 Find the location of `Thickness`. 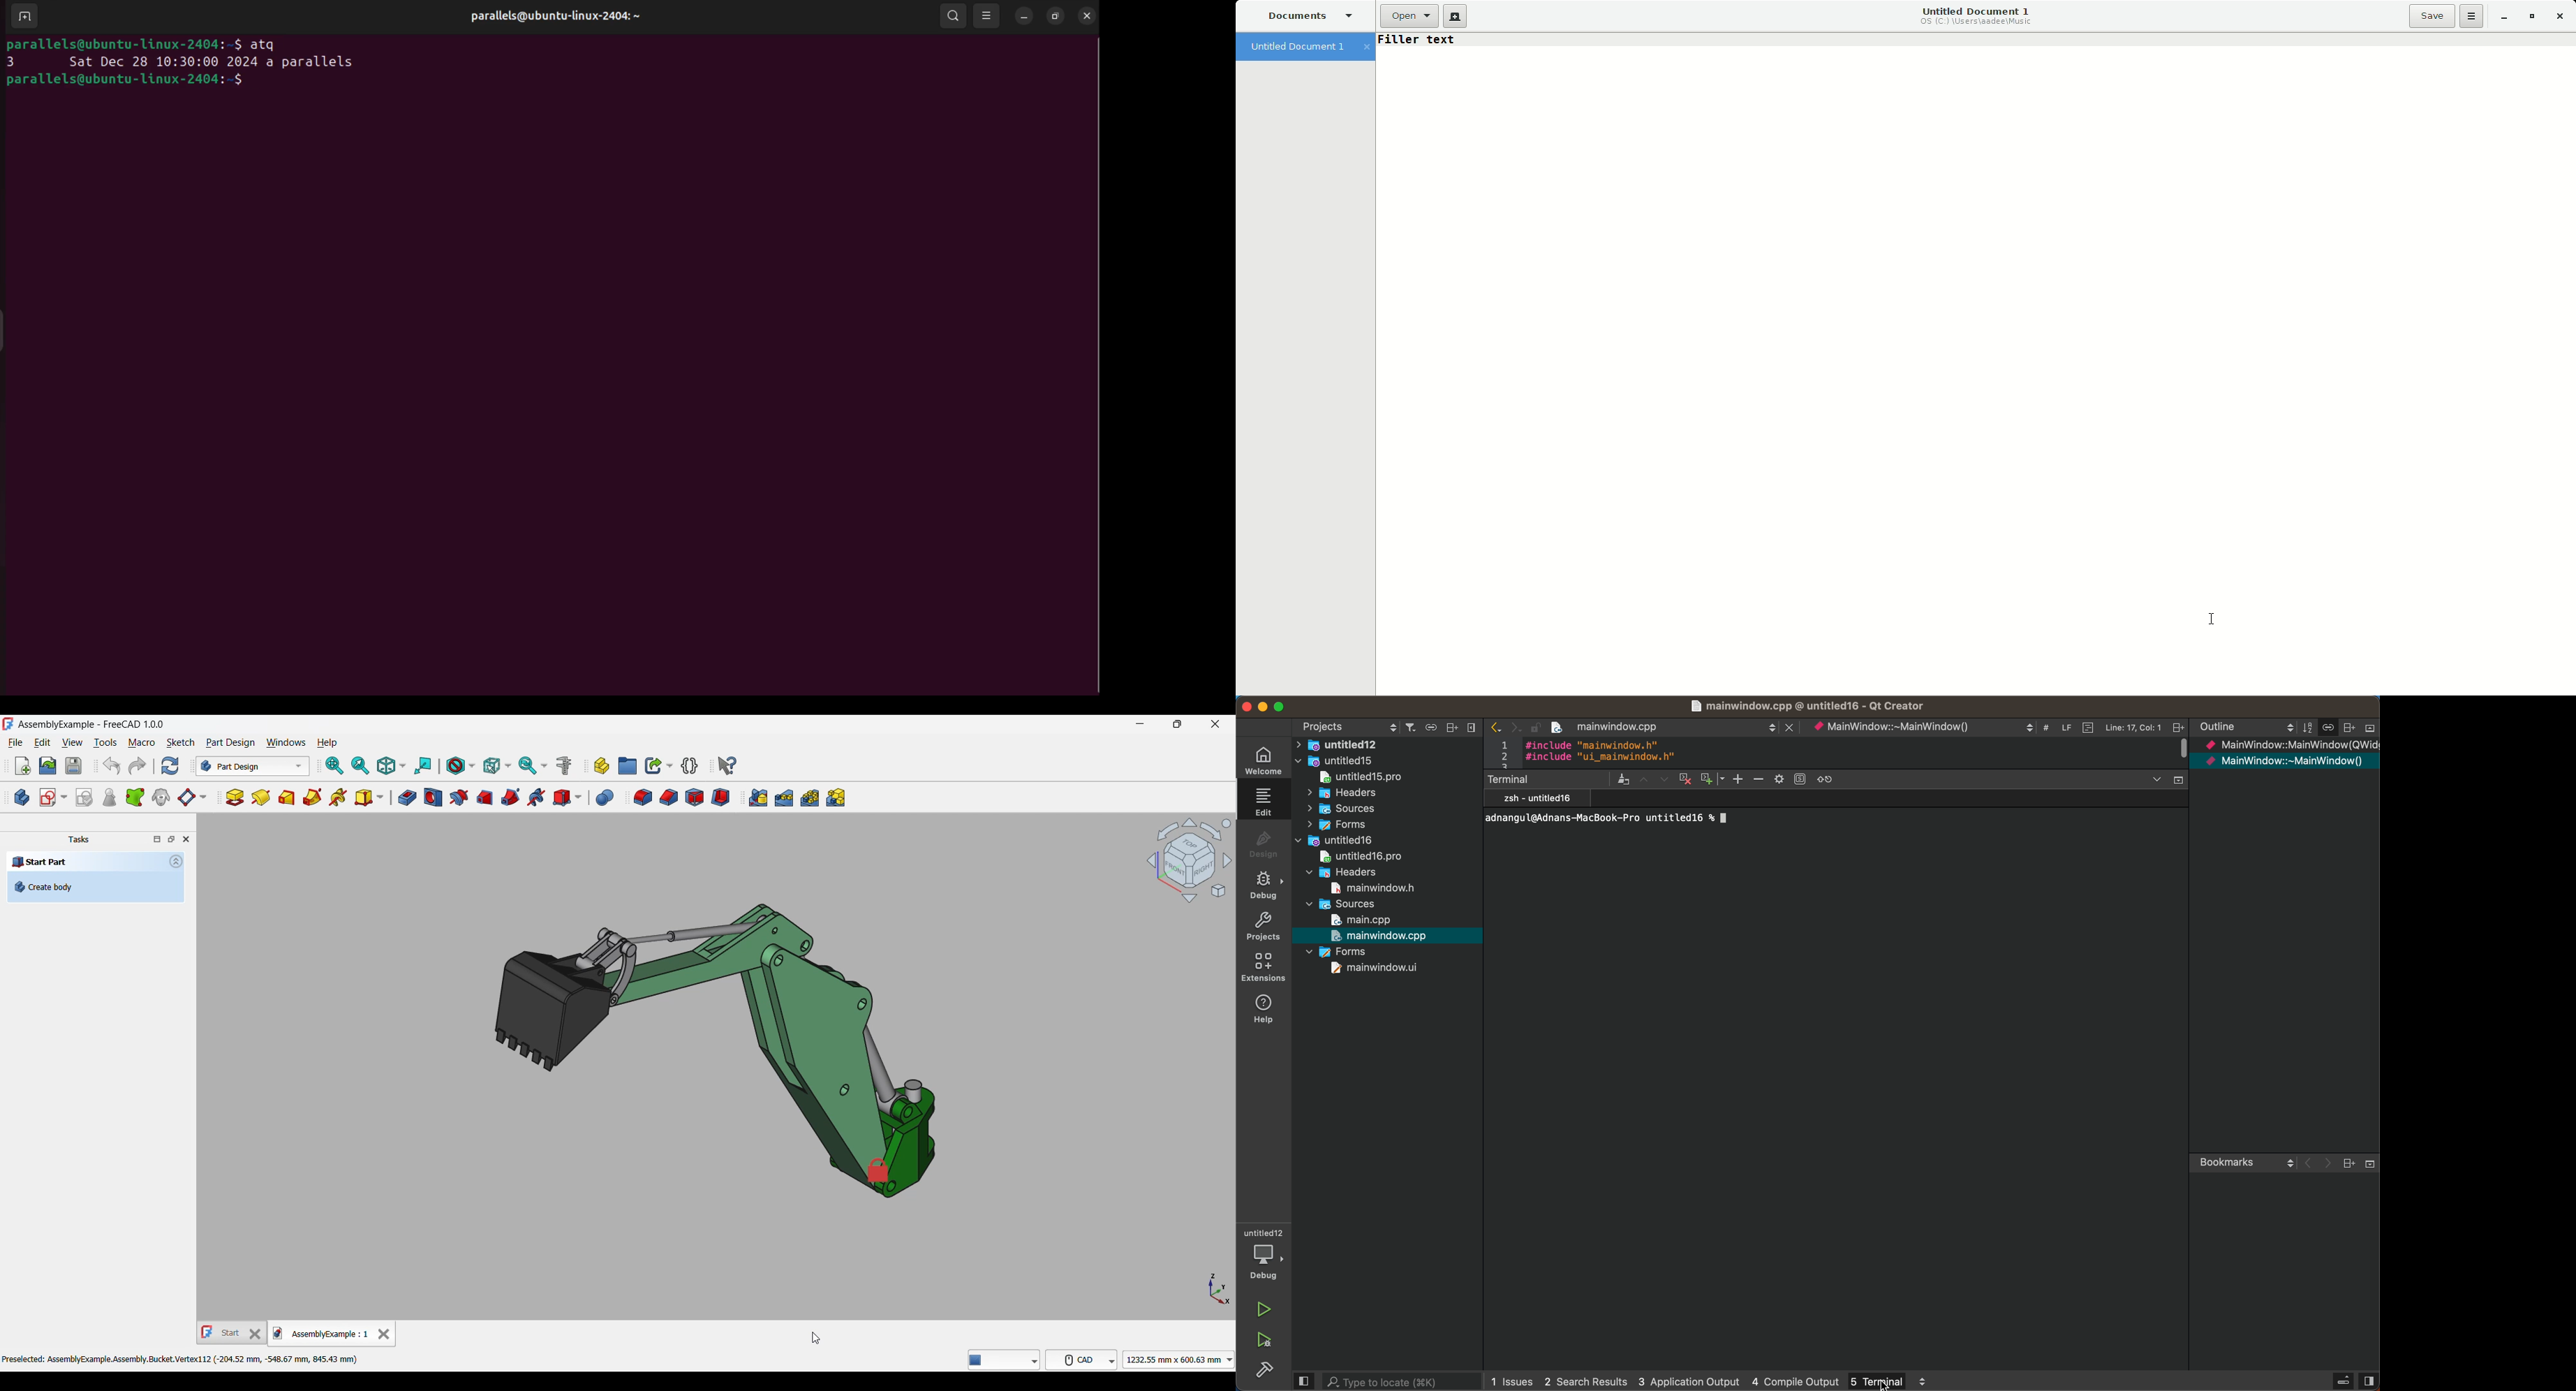

Thickness is located at coordinates (720, 797).